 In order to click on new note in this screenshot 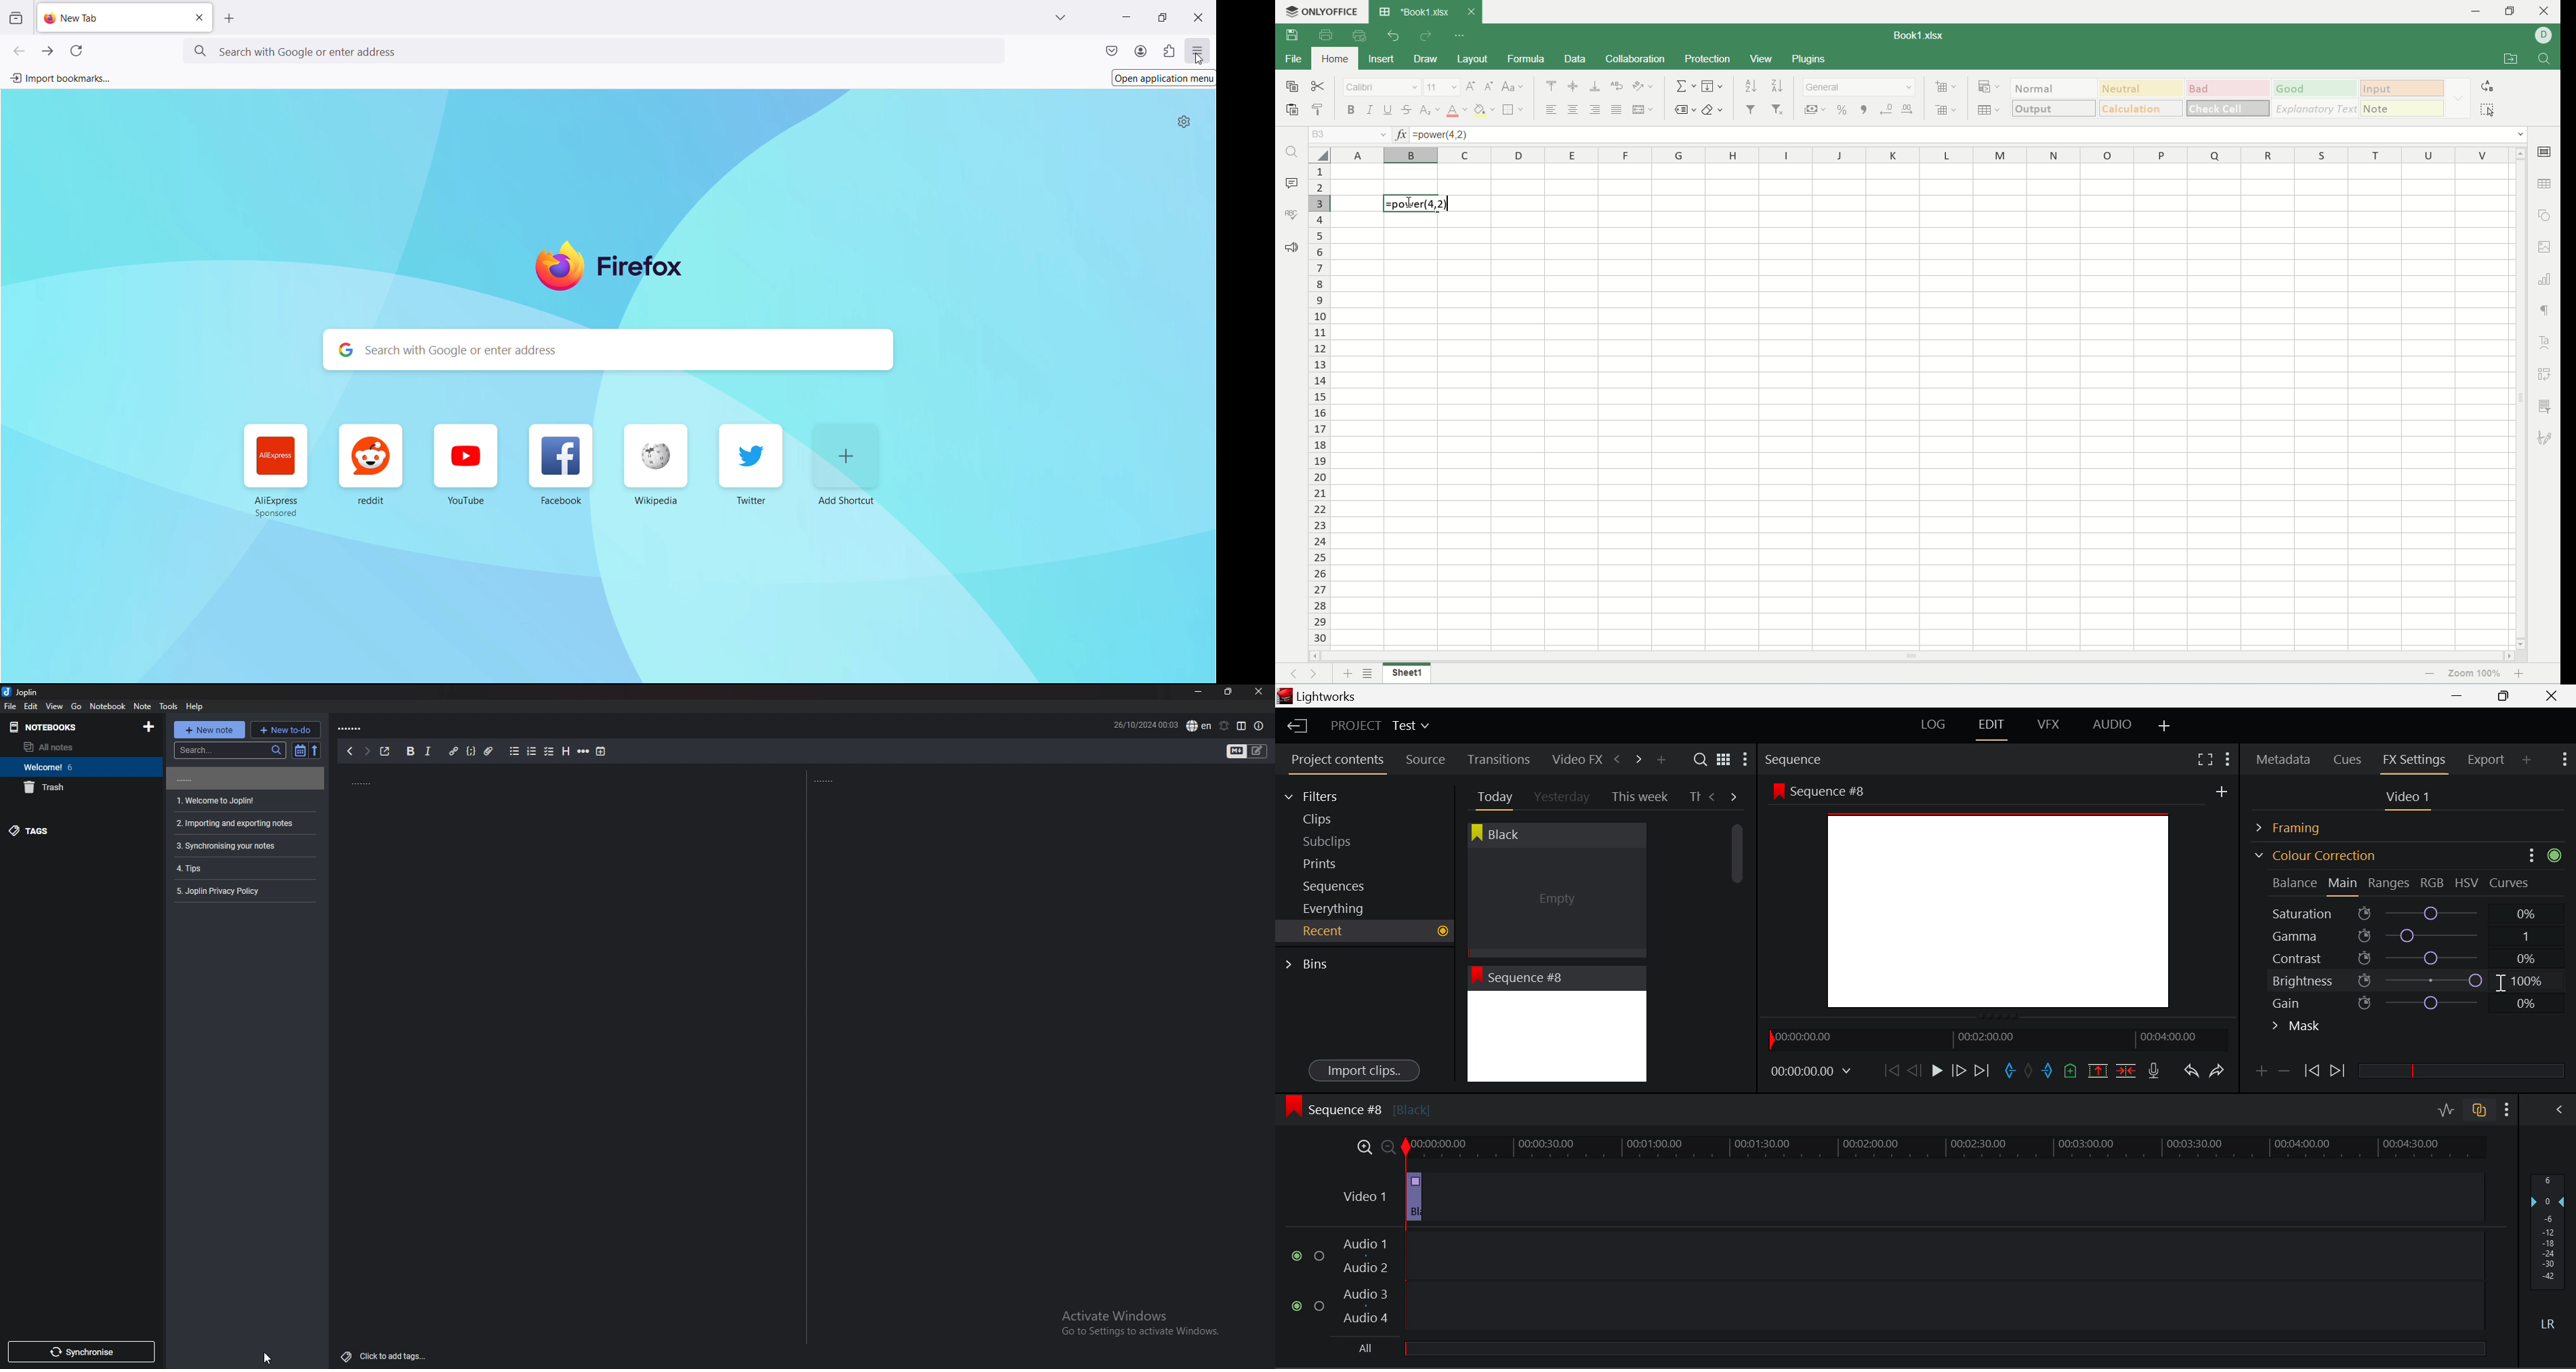, I will do `click(209, 729)`.